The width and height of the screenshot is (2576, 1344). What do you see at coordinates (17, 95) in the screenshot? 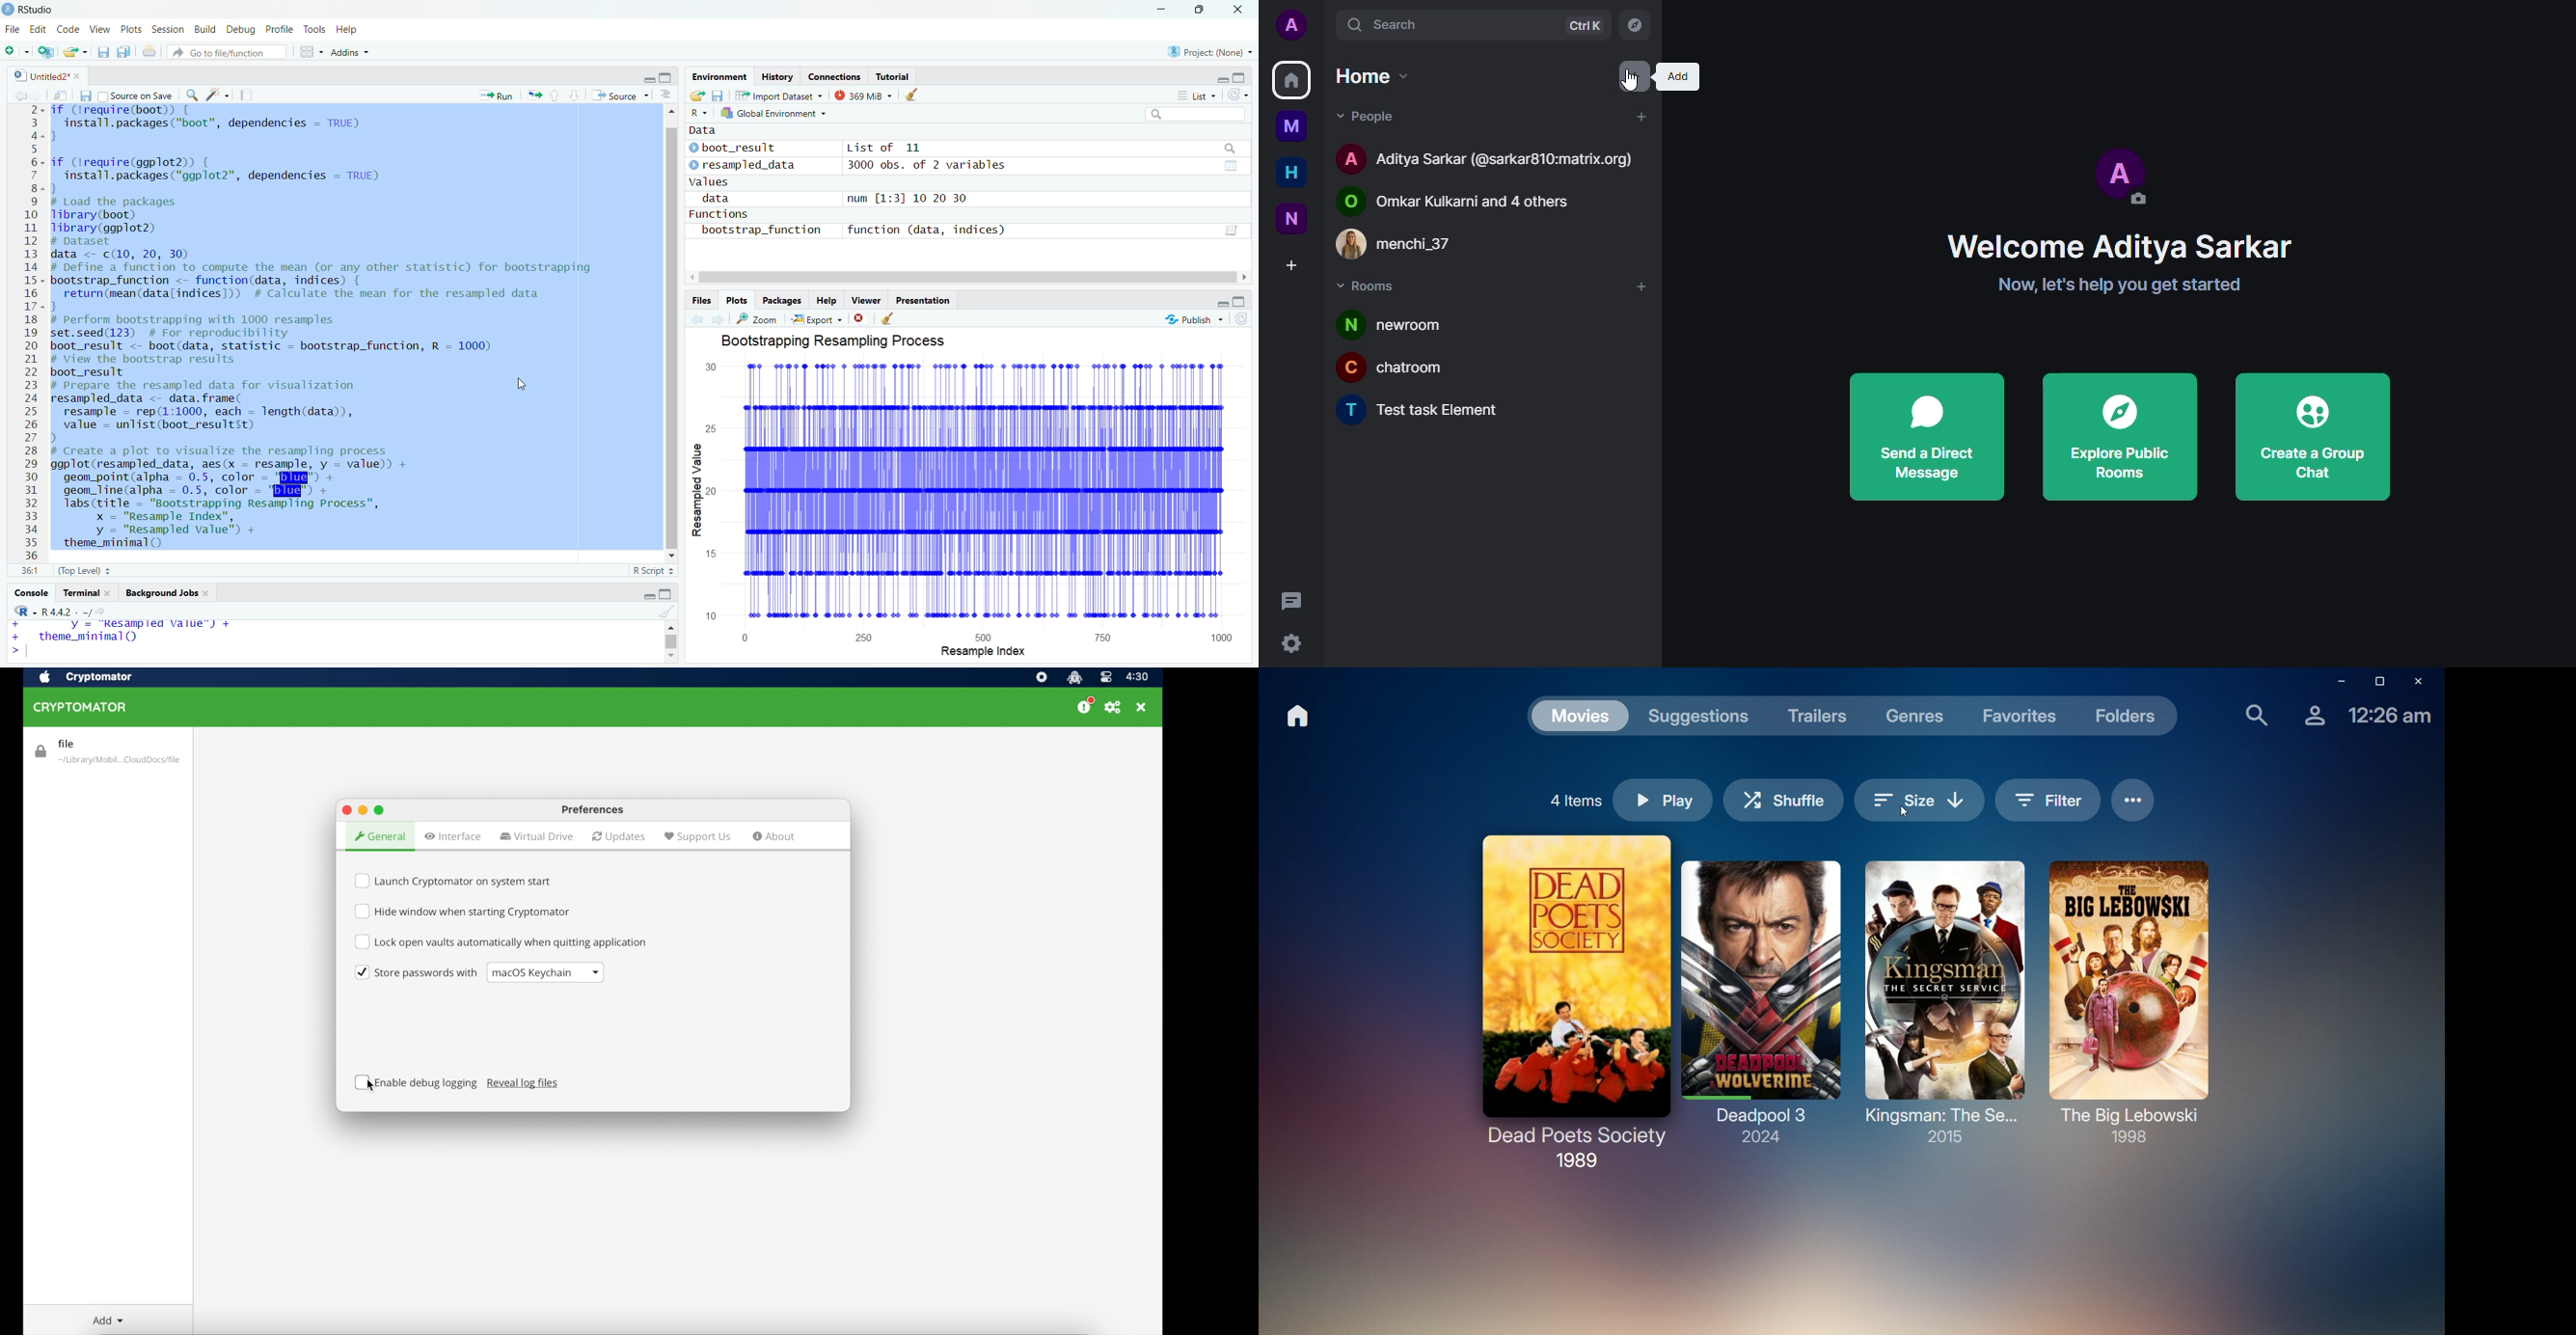
I see `go back to the previous source location` at bounding box center [17, 95].